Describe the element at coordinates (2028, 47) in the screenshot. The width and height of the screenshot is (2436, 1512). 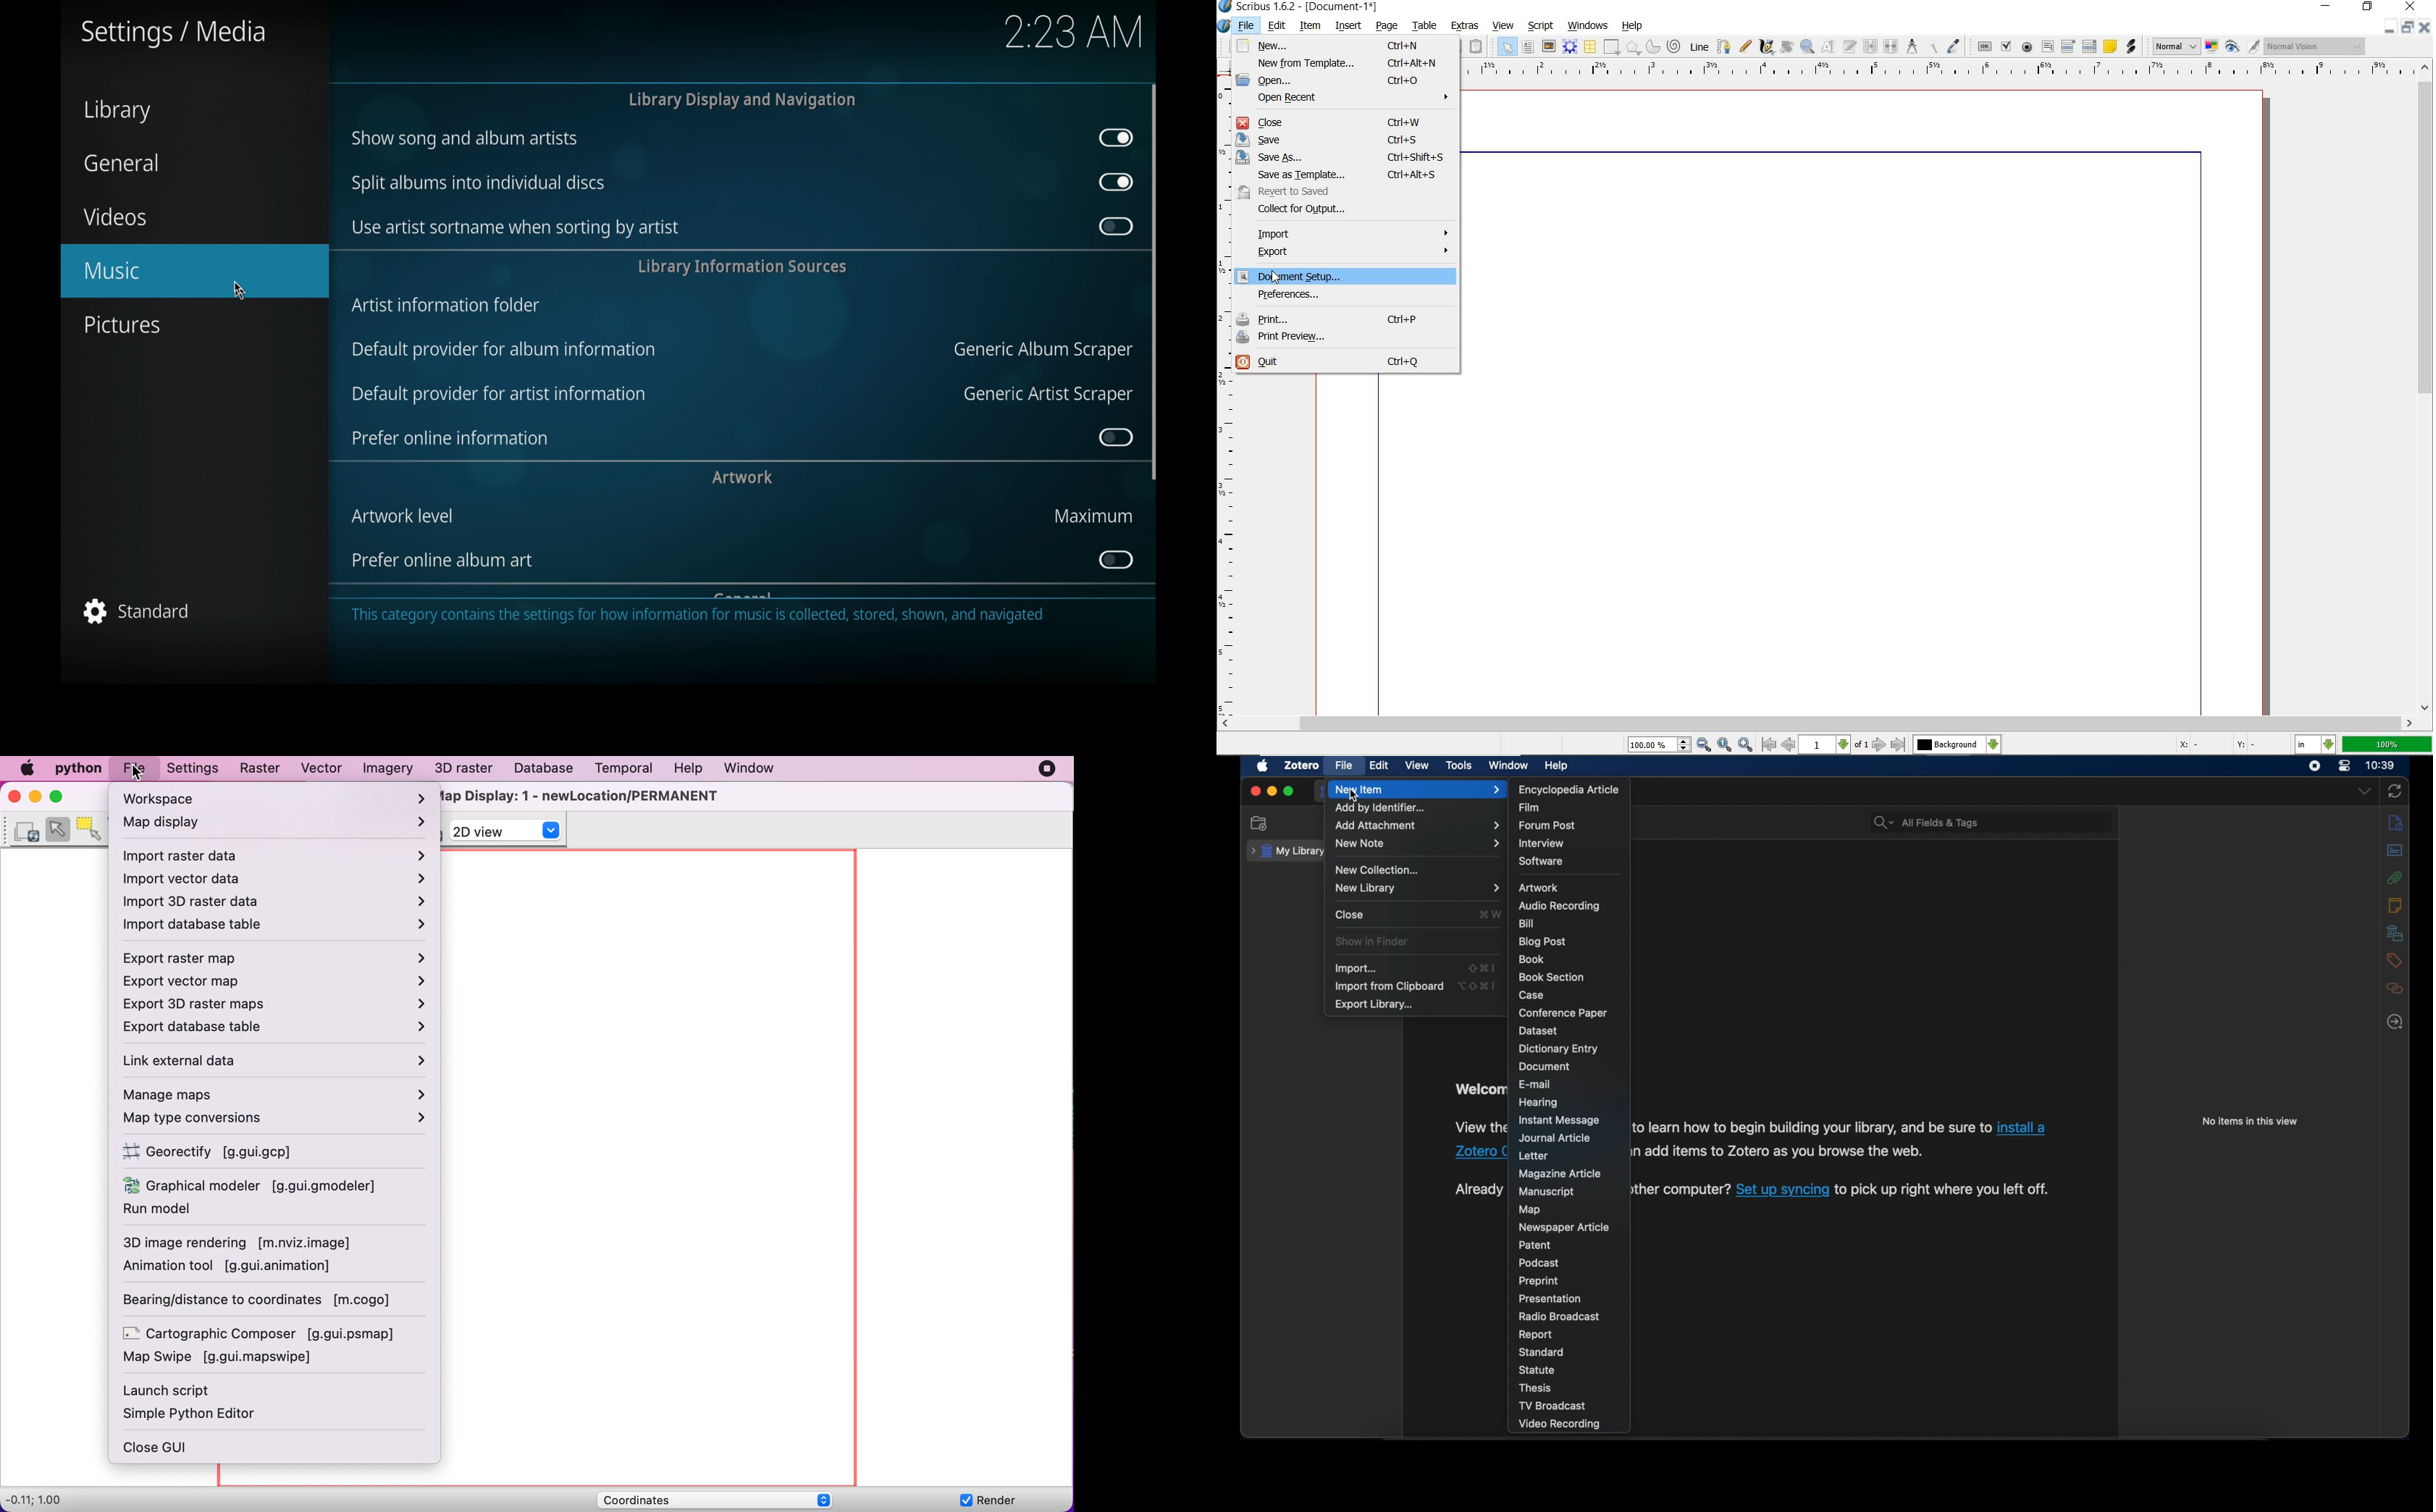
I see `pdf radio button` at that location.